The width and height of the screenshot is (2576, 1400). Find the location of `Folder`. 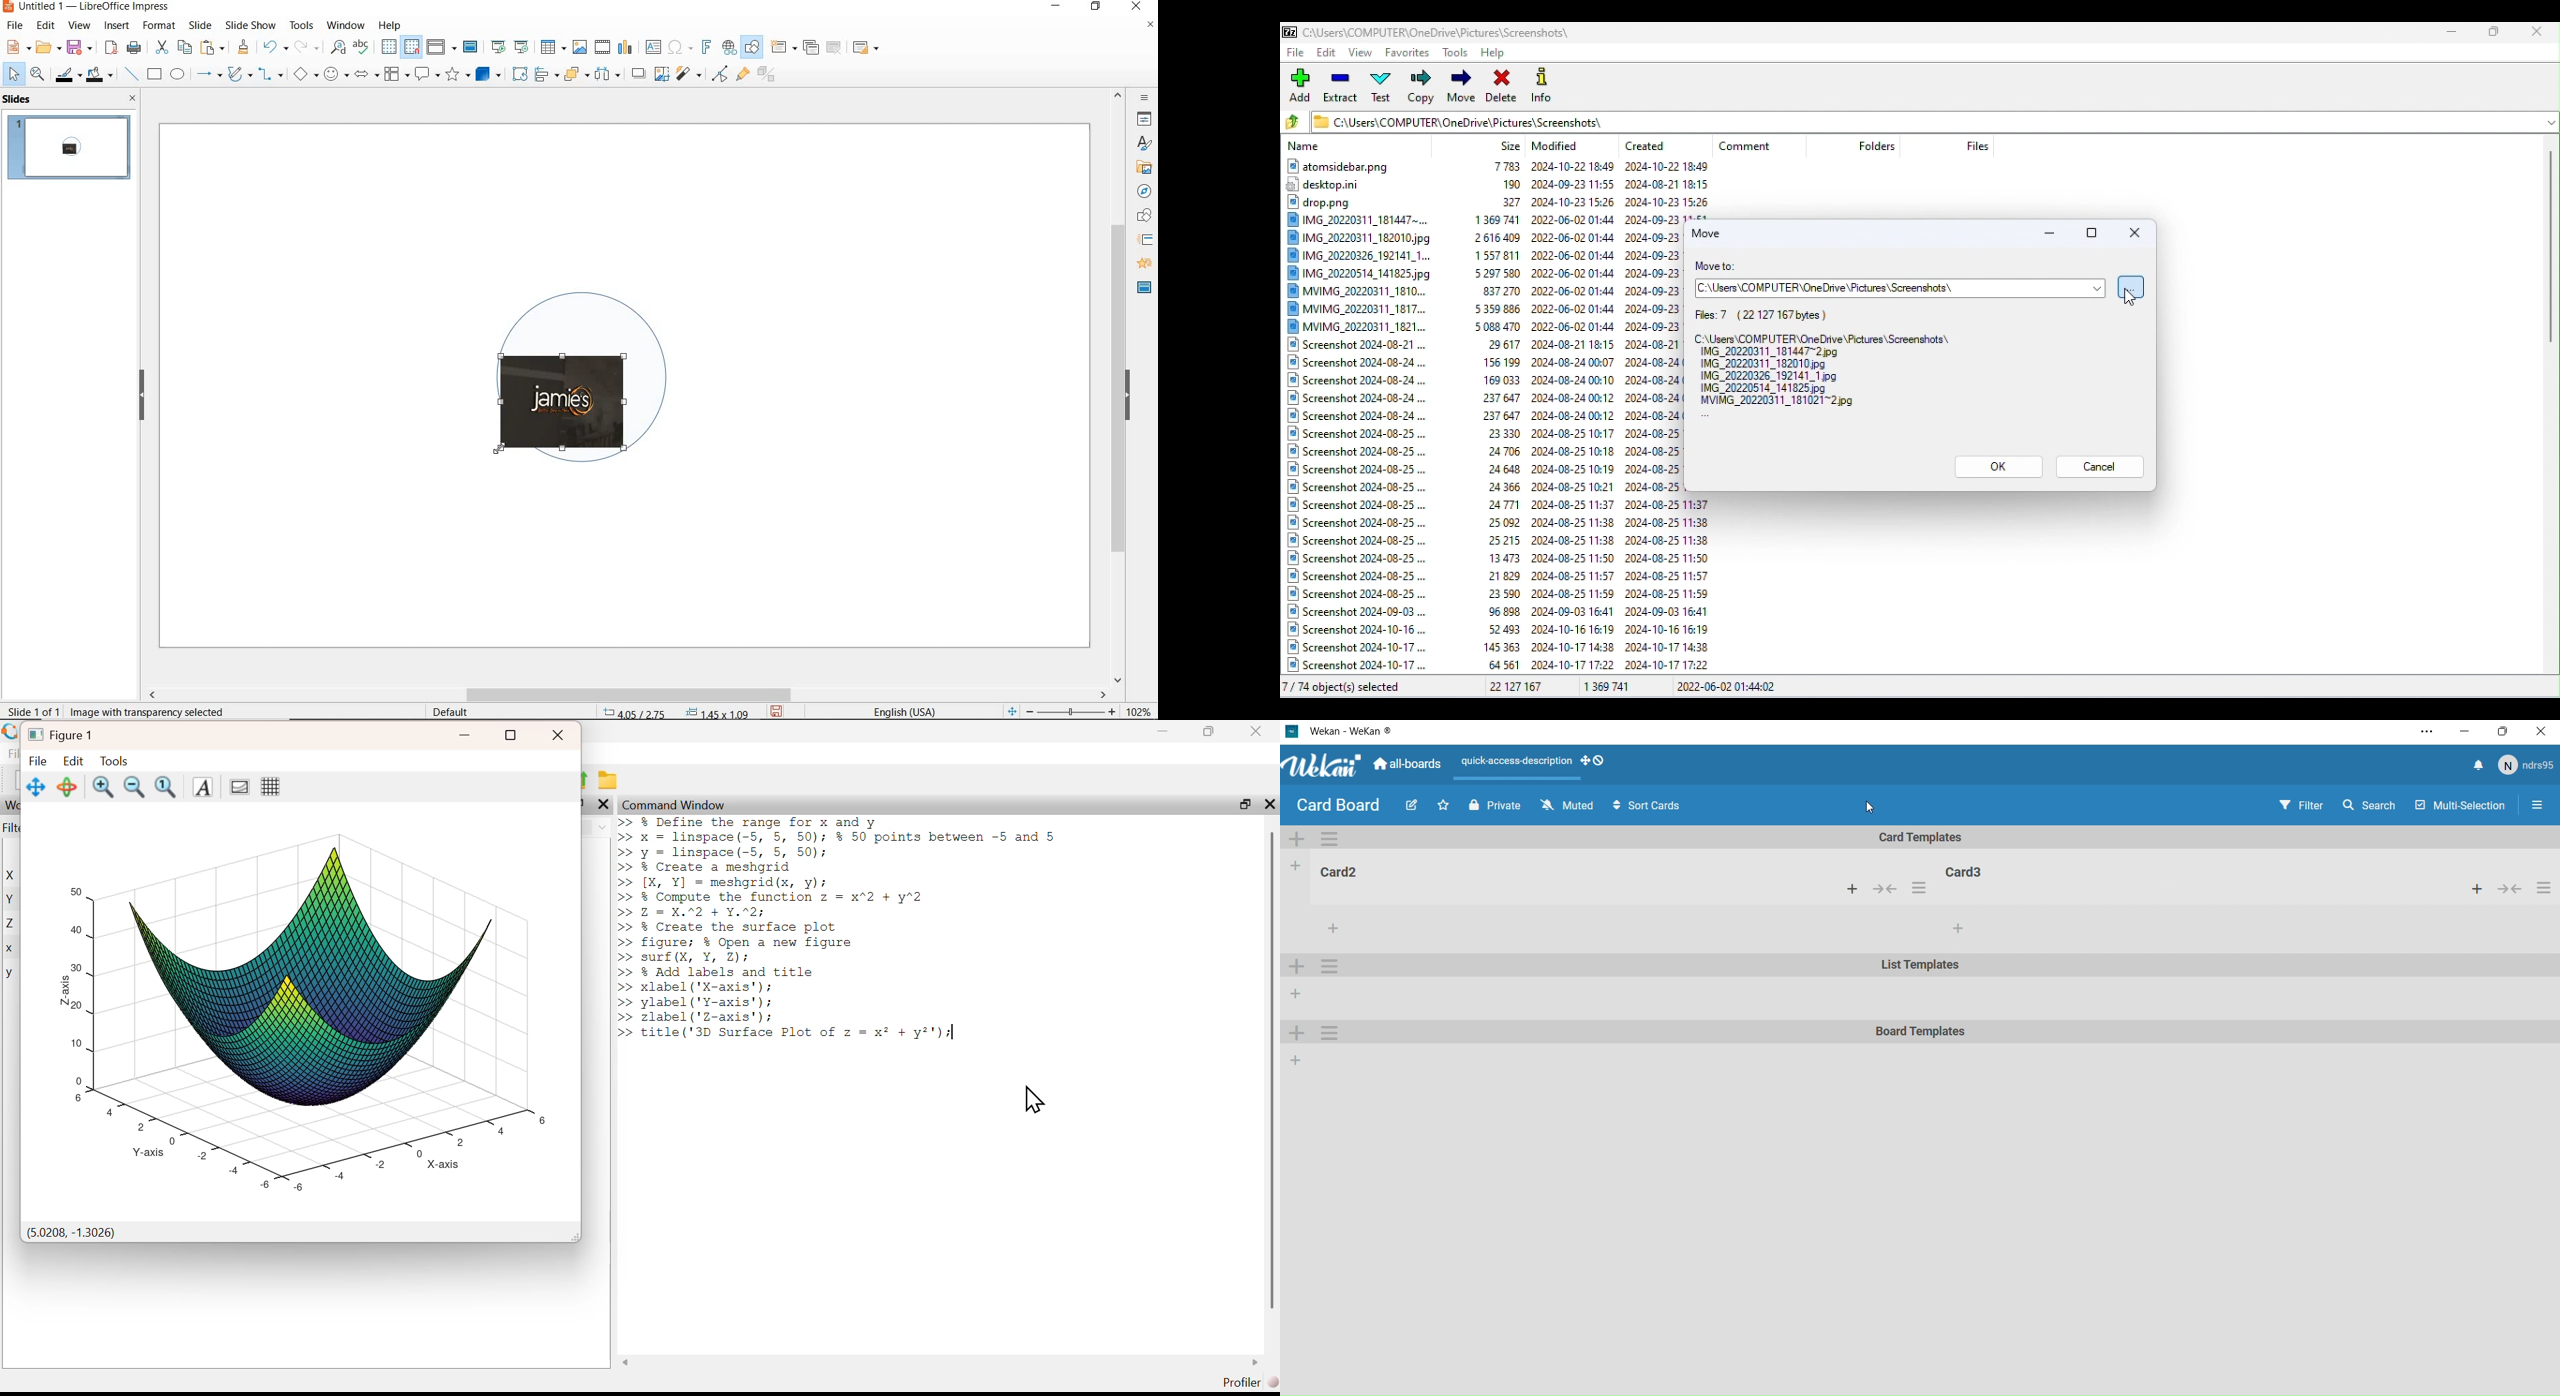

Folder is located at coordinates (611, 781).